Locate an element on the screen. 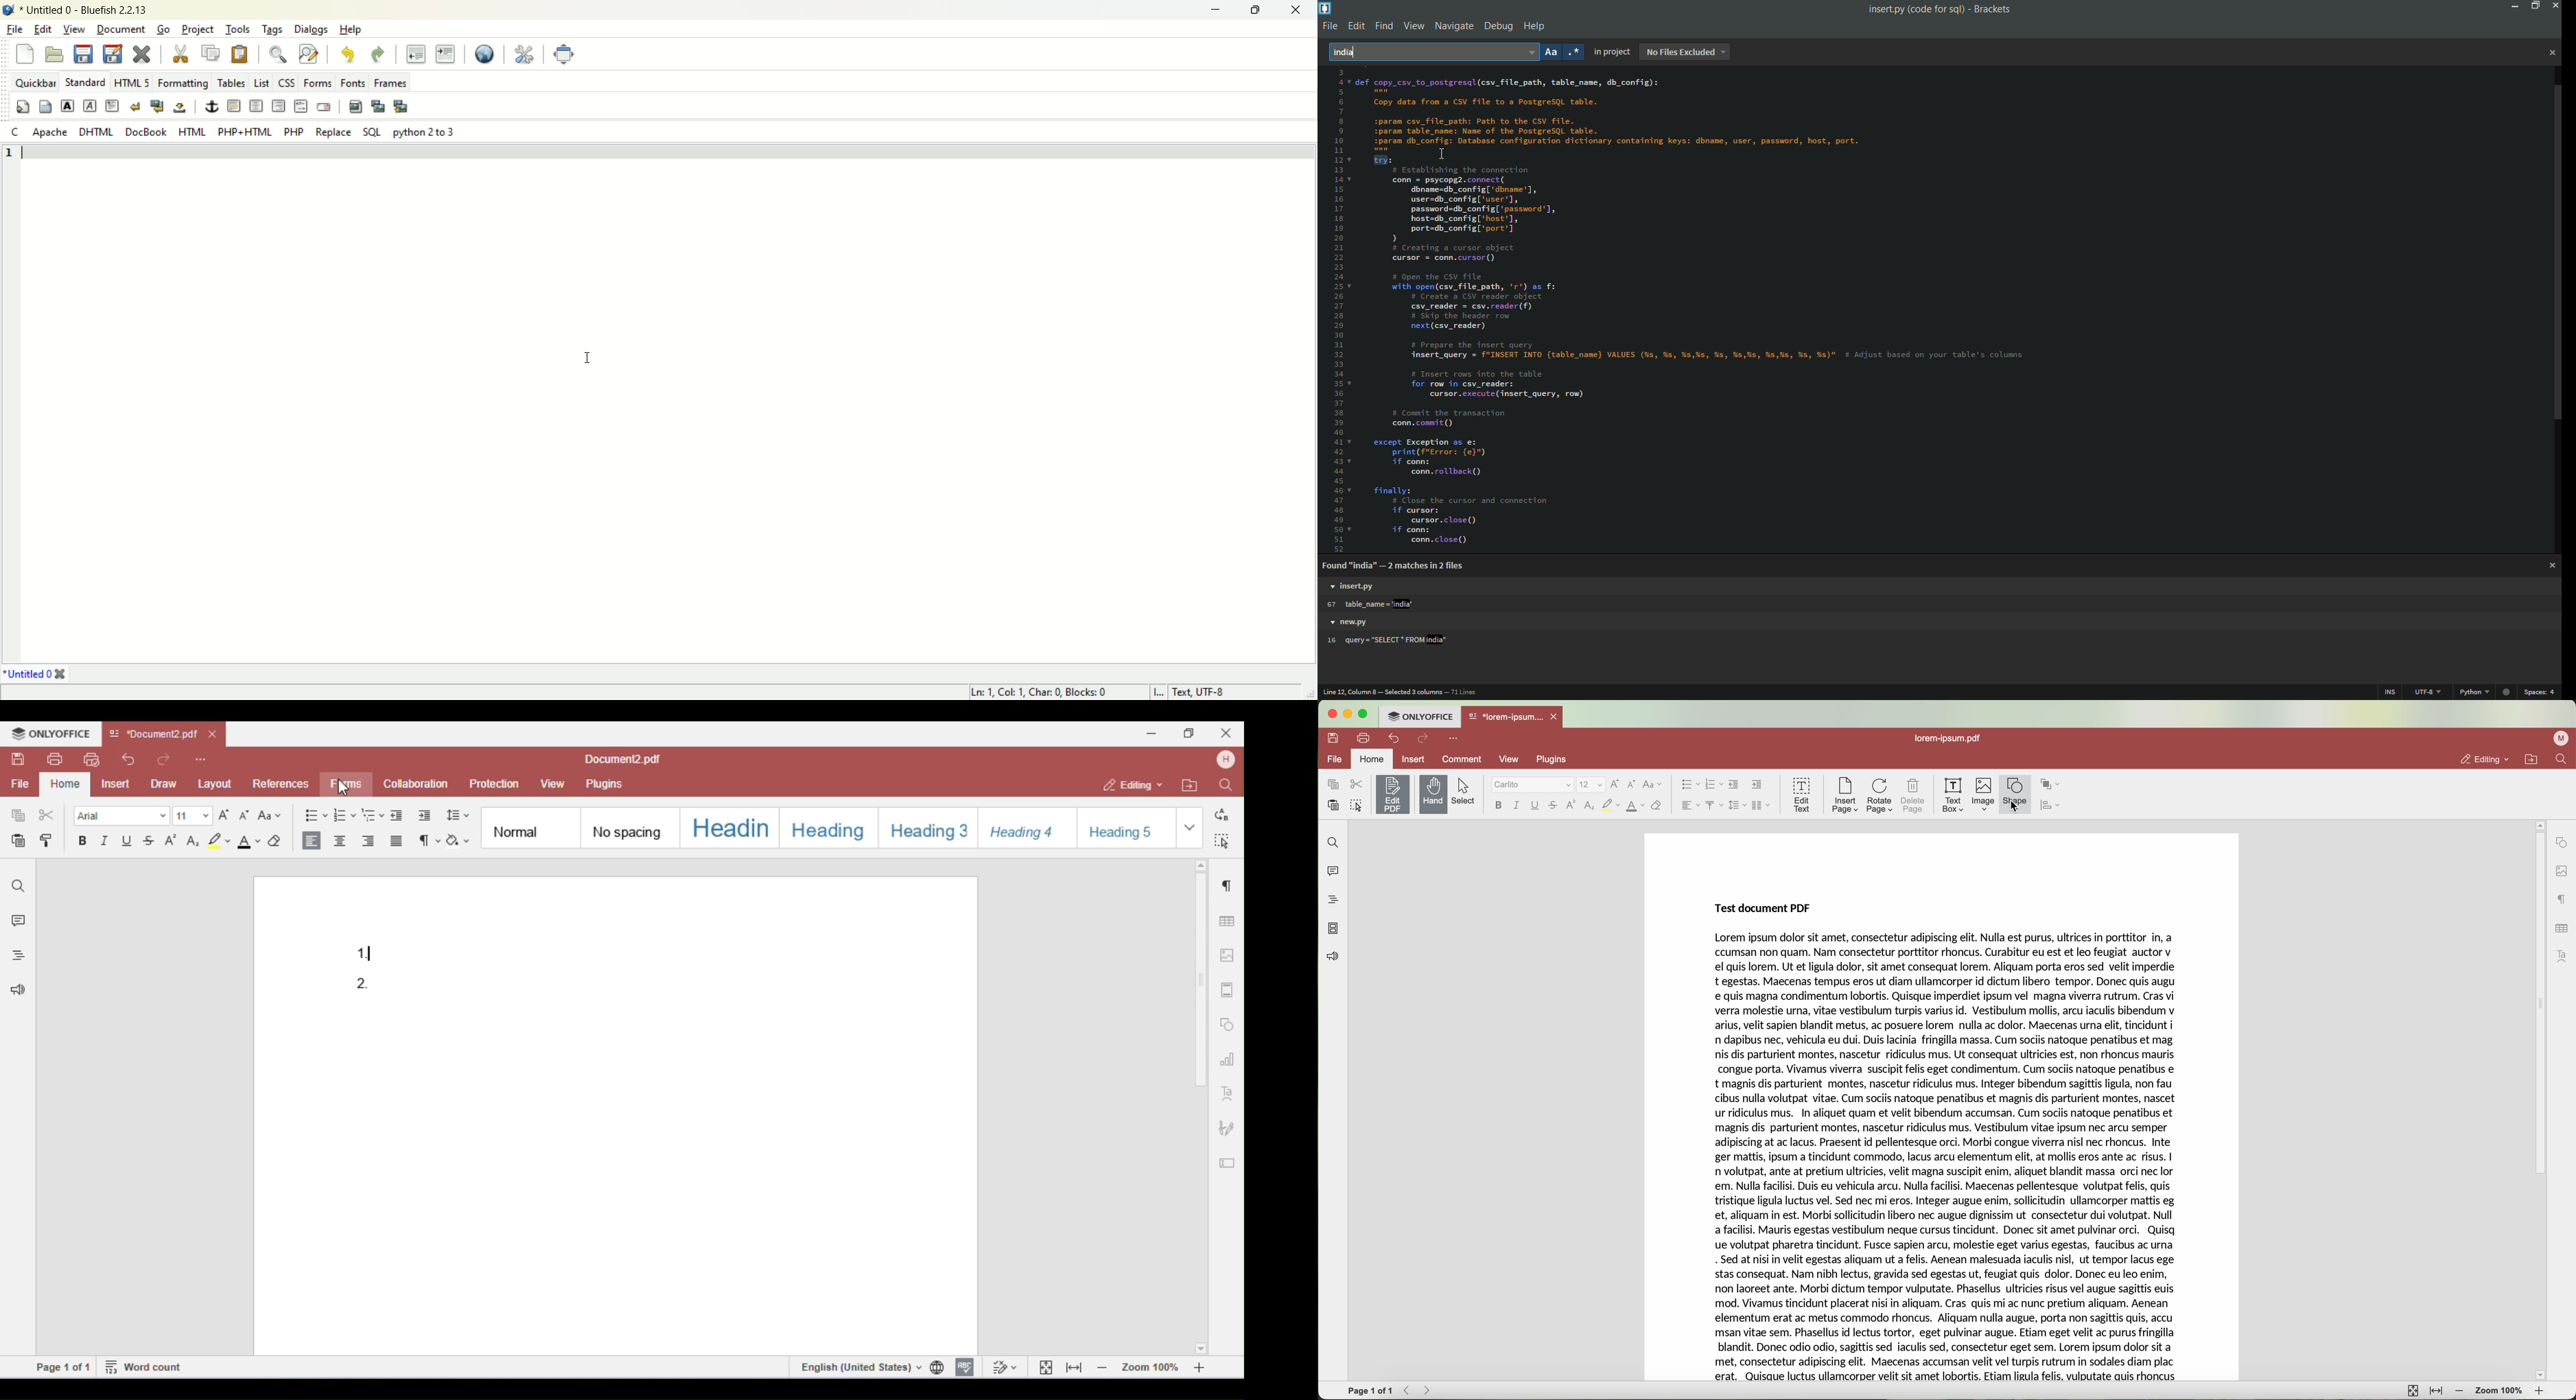 The height and width of the screenshot is (1400, 2576). strikeout is located at coordinates (1611, 805).